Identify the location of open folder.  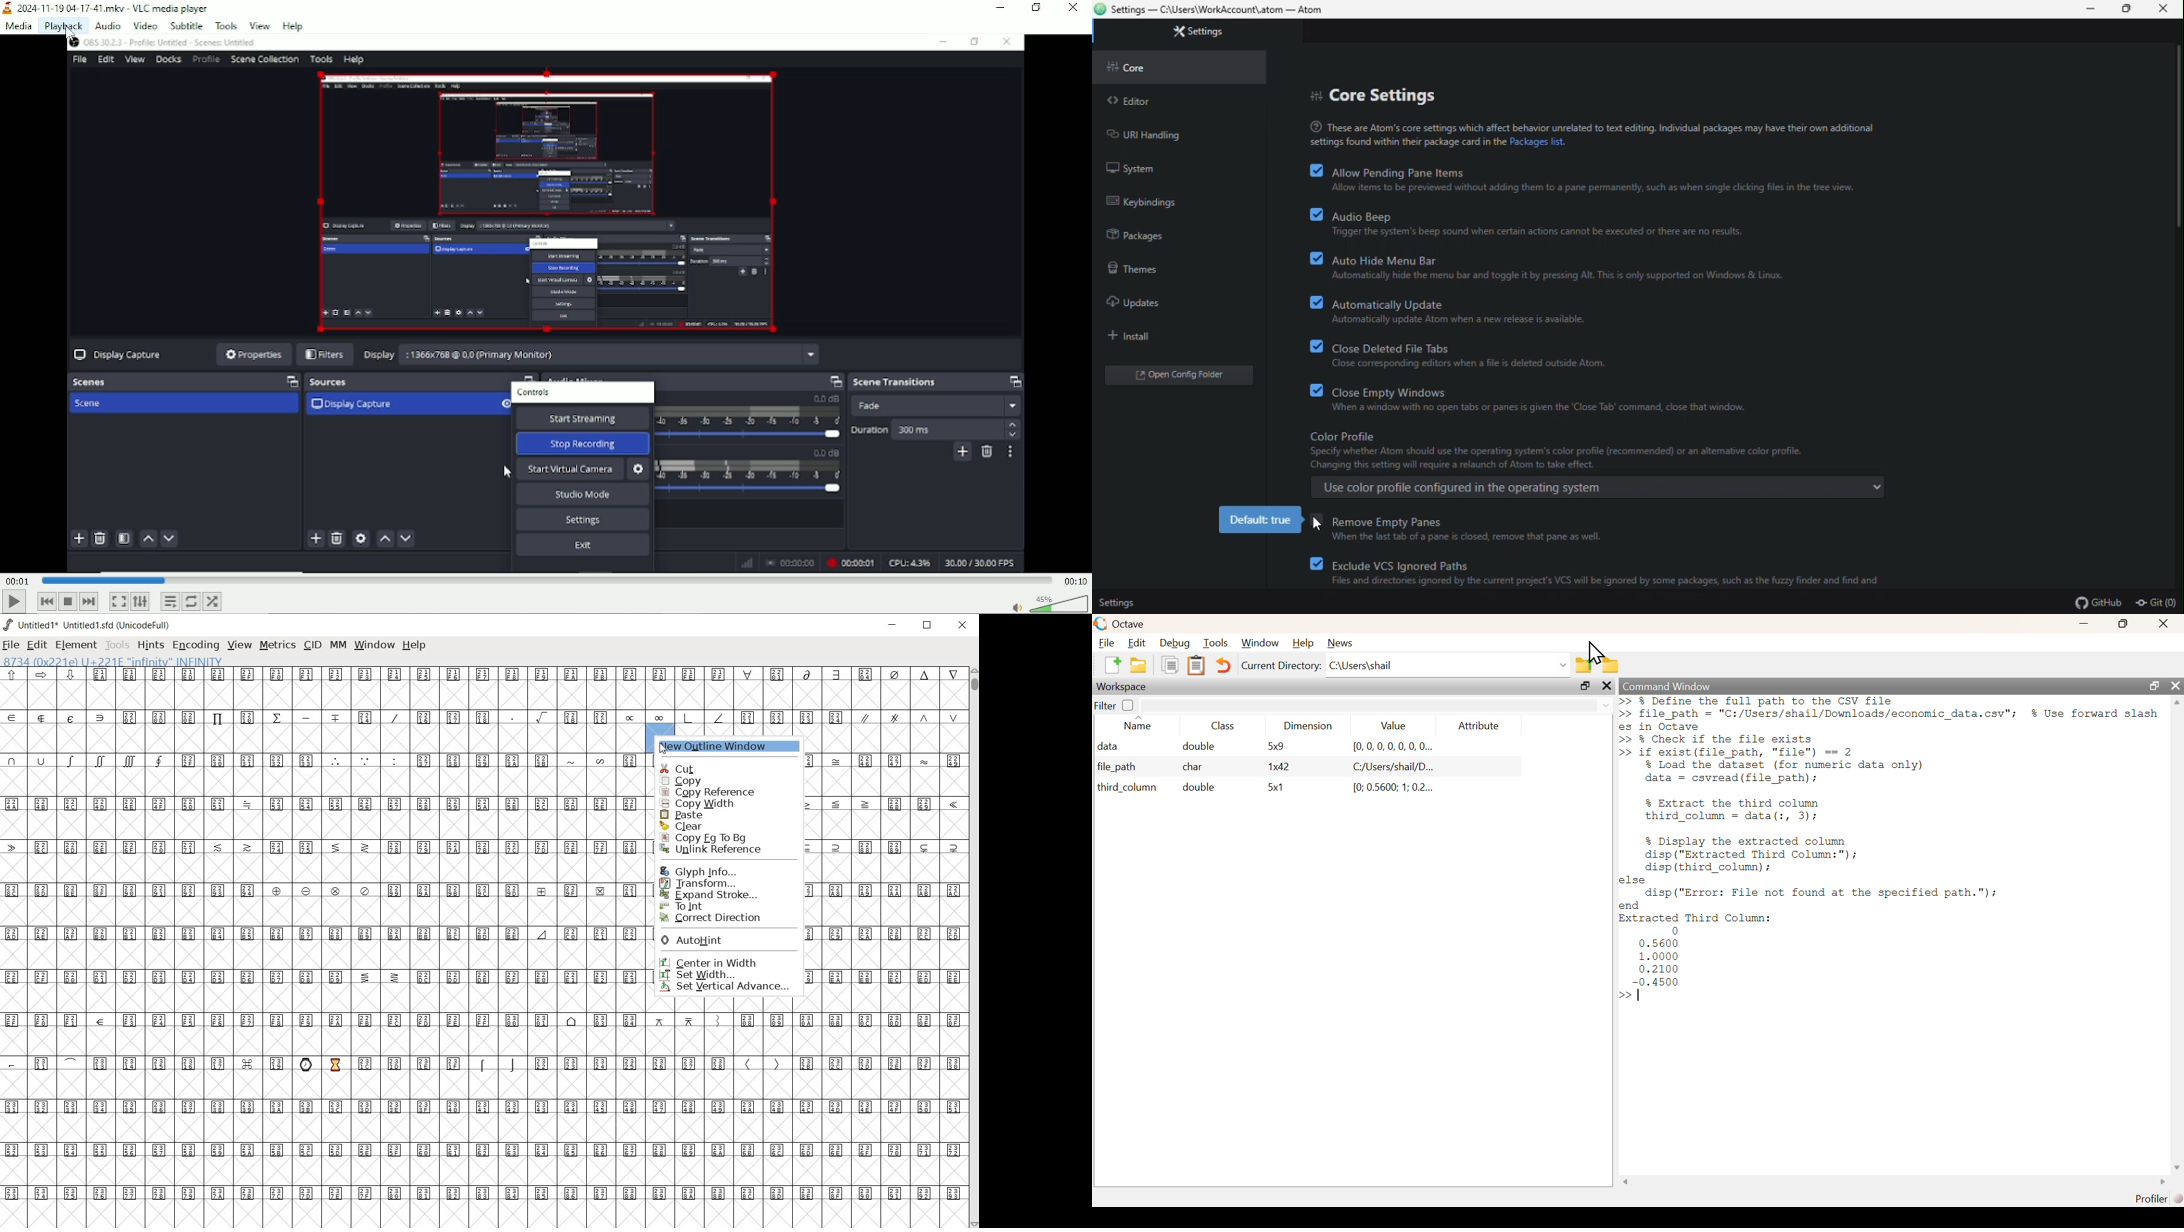
(1136, 666).